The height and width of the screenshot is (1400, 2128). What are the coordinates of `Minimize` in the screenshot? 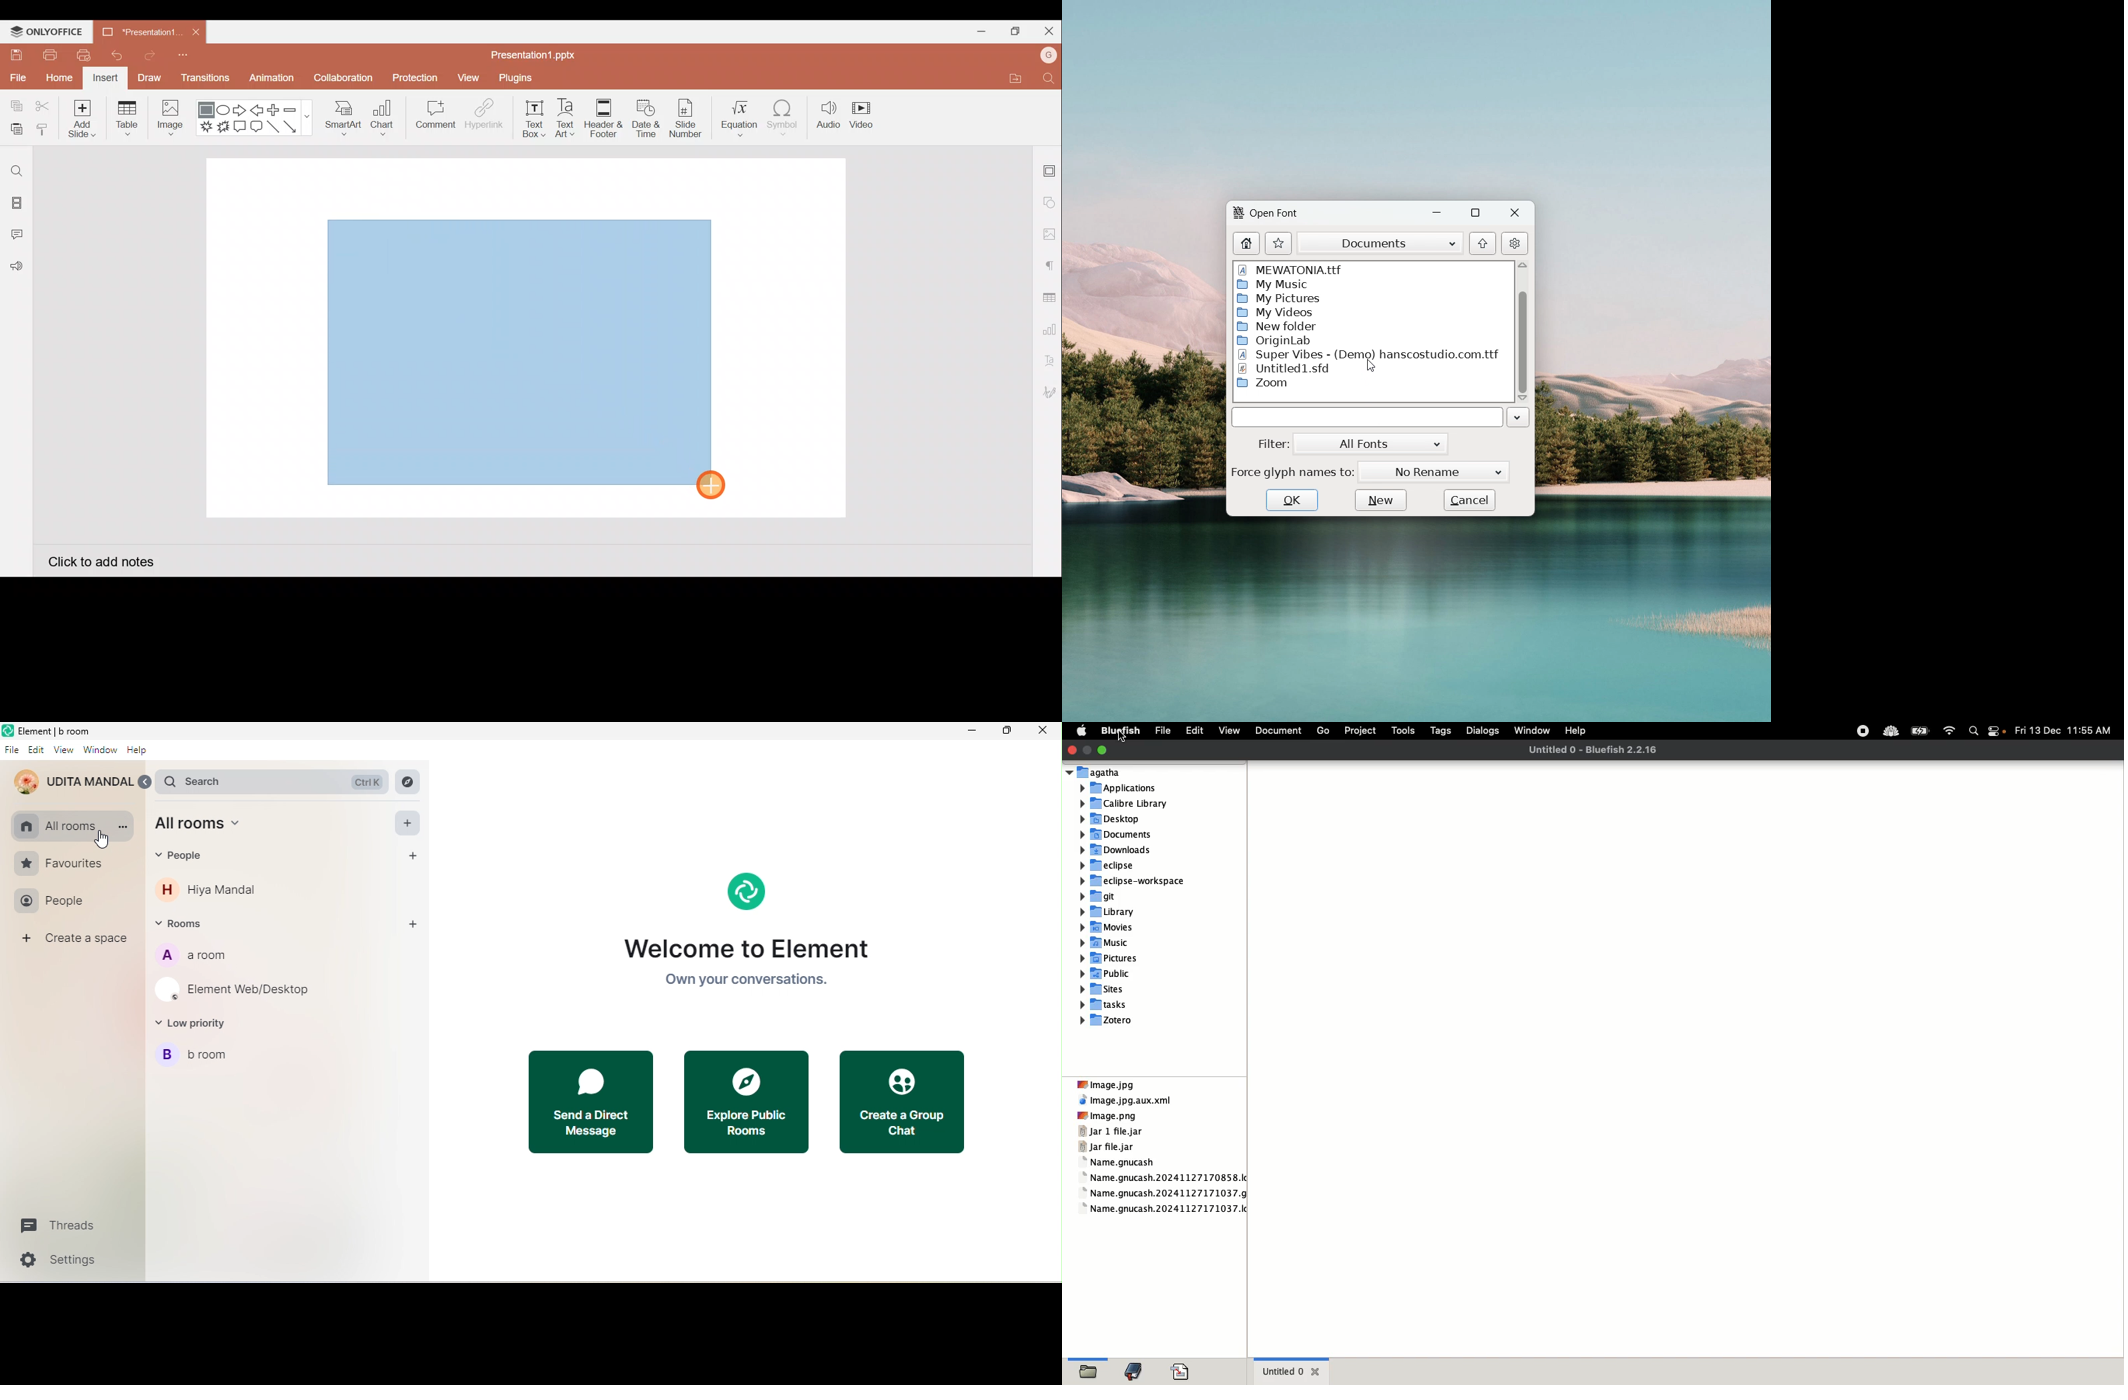 It's located at (977, 29).